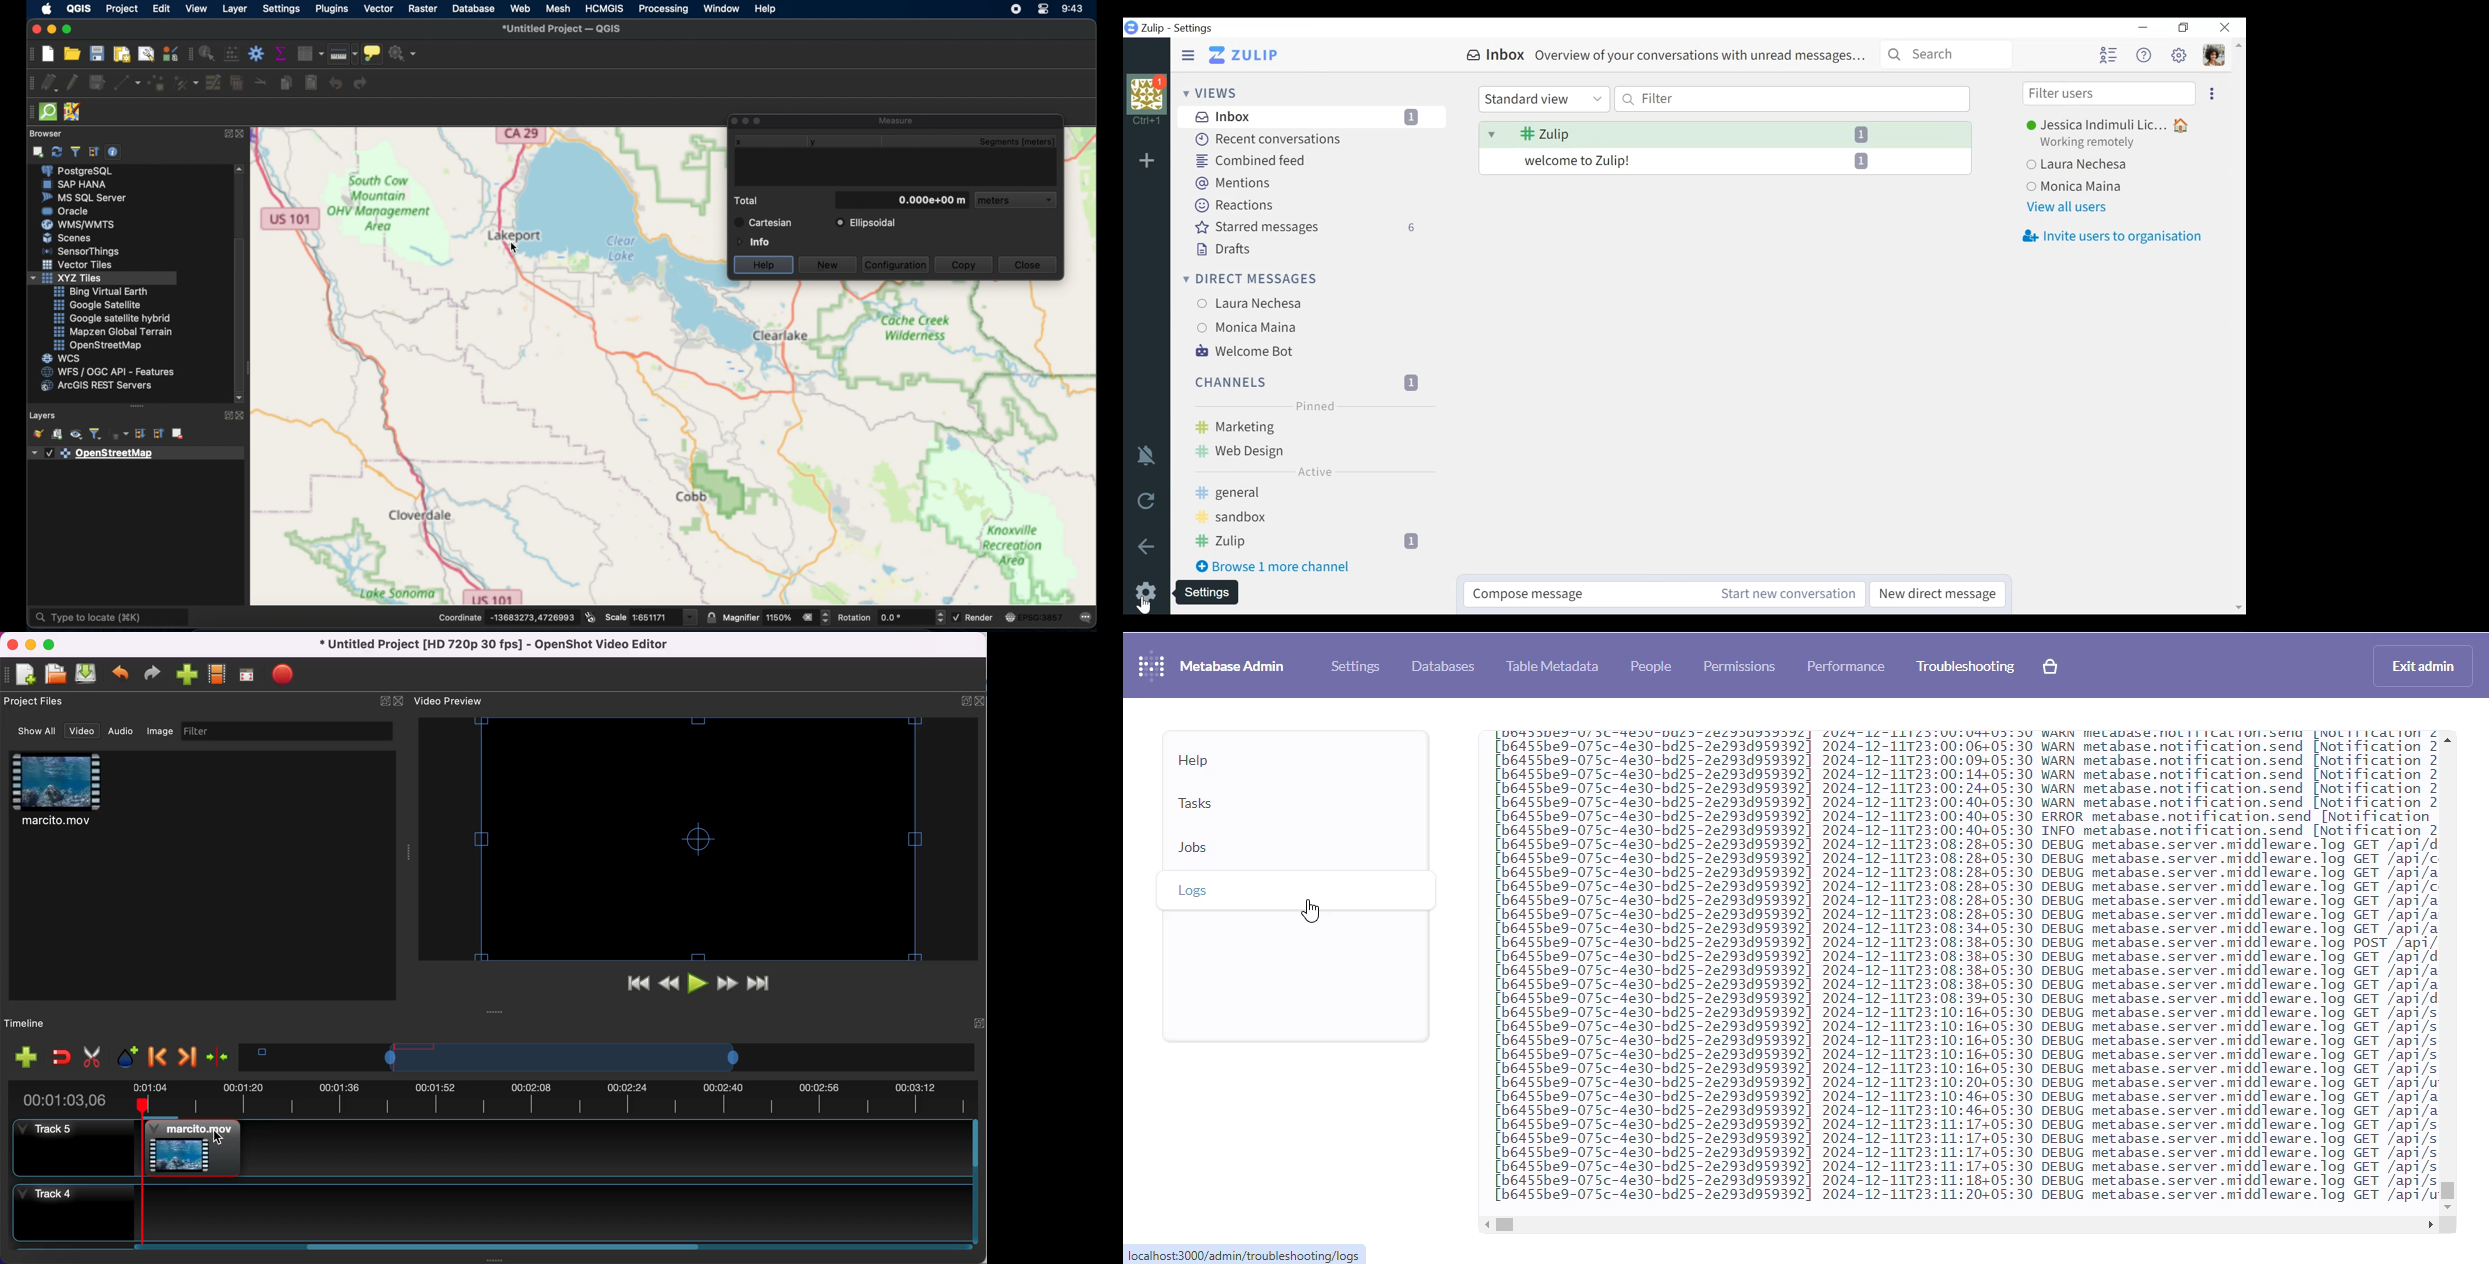 This screenshot has height=1288, width=2492. What do you see at coordinates (218, 1138) in the screenshot?
I see `Cursor` at bounding box center [218, 1138].